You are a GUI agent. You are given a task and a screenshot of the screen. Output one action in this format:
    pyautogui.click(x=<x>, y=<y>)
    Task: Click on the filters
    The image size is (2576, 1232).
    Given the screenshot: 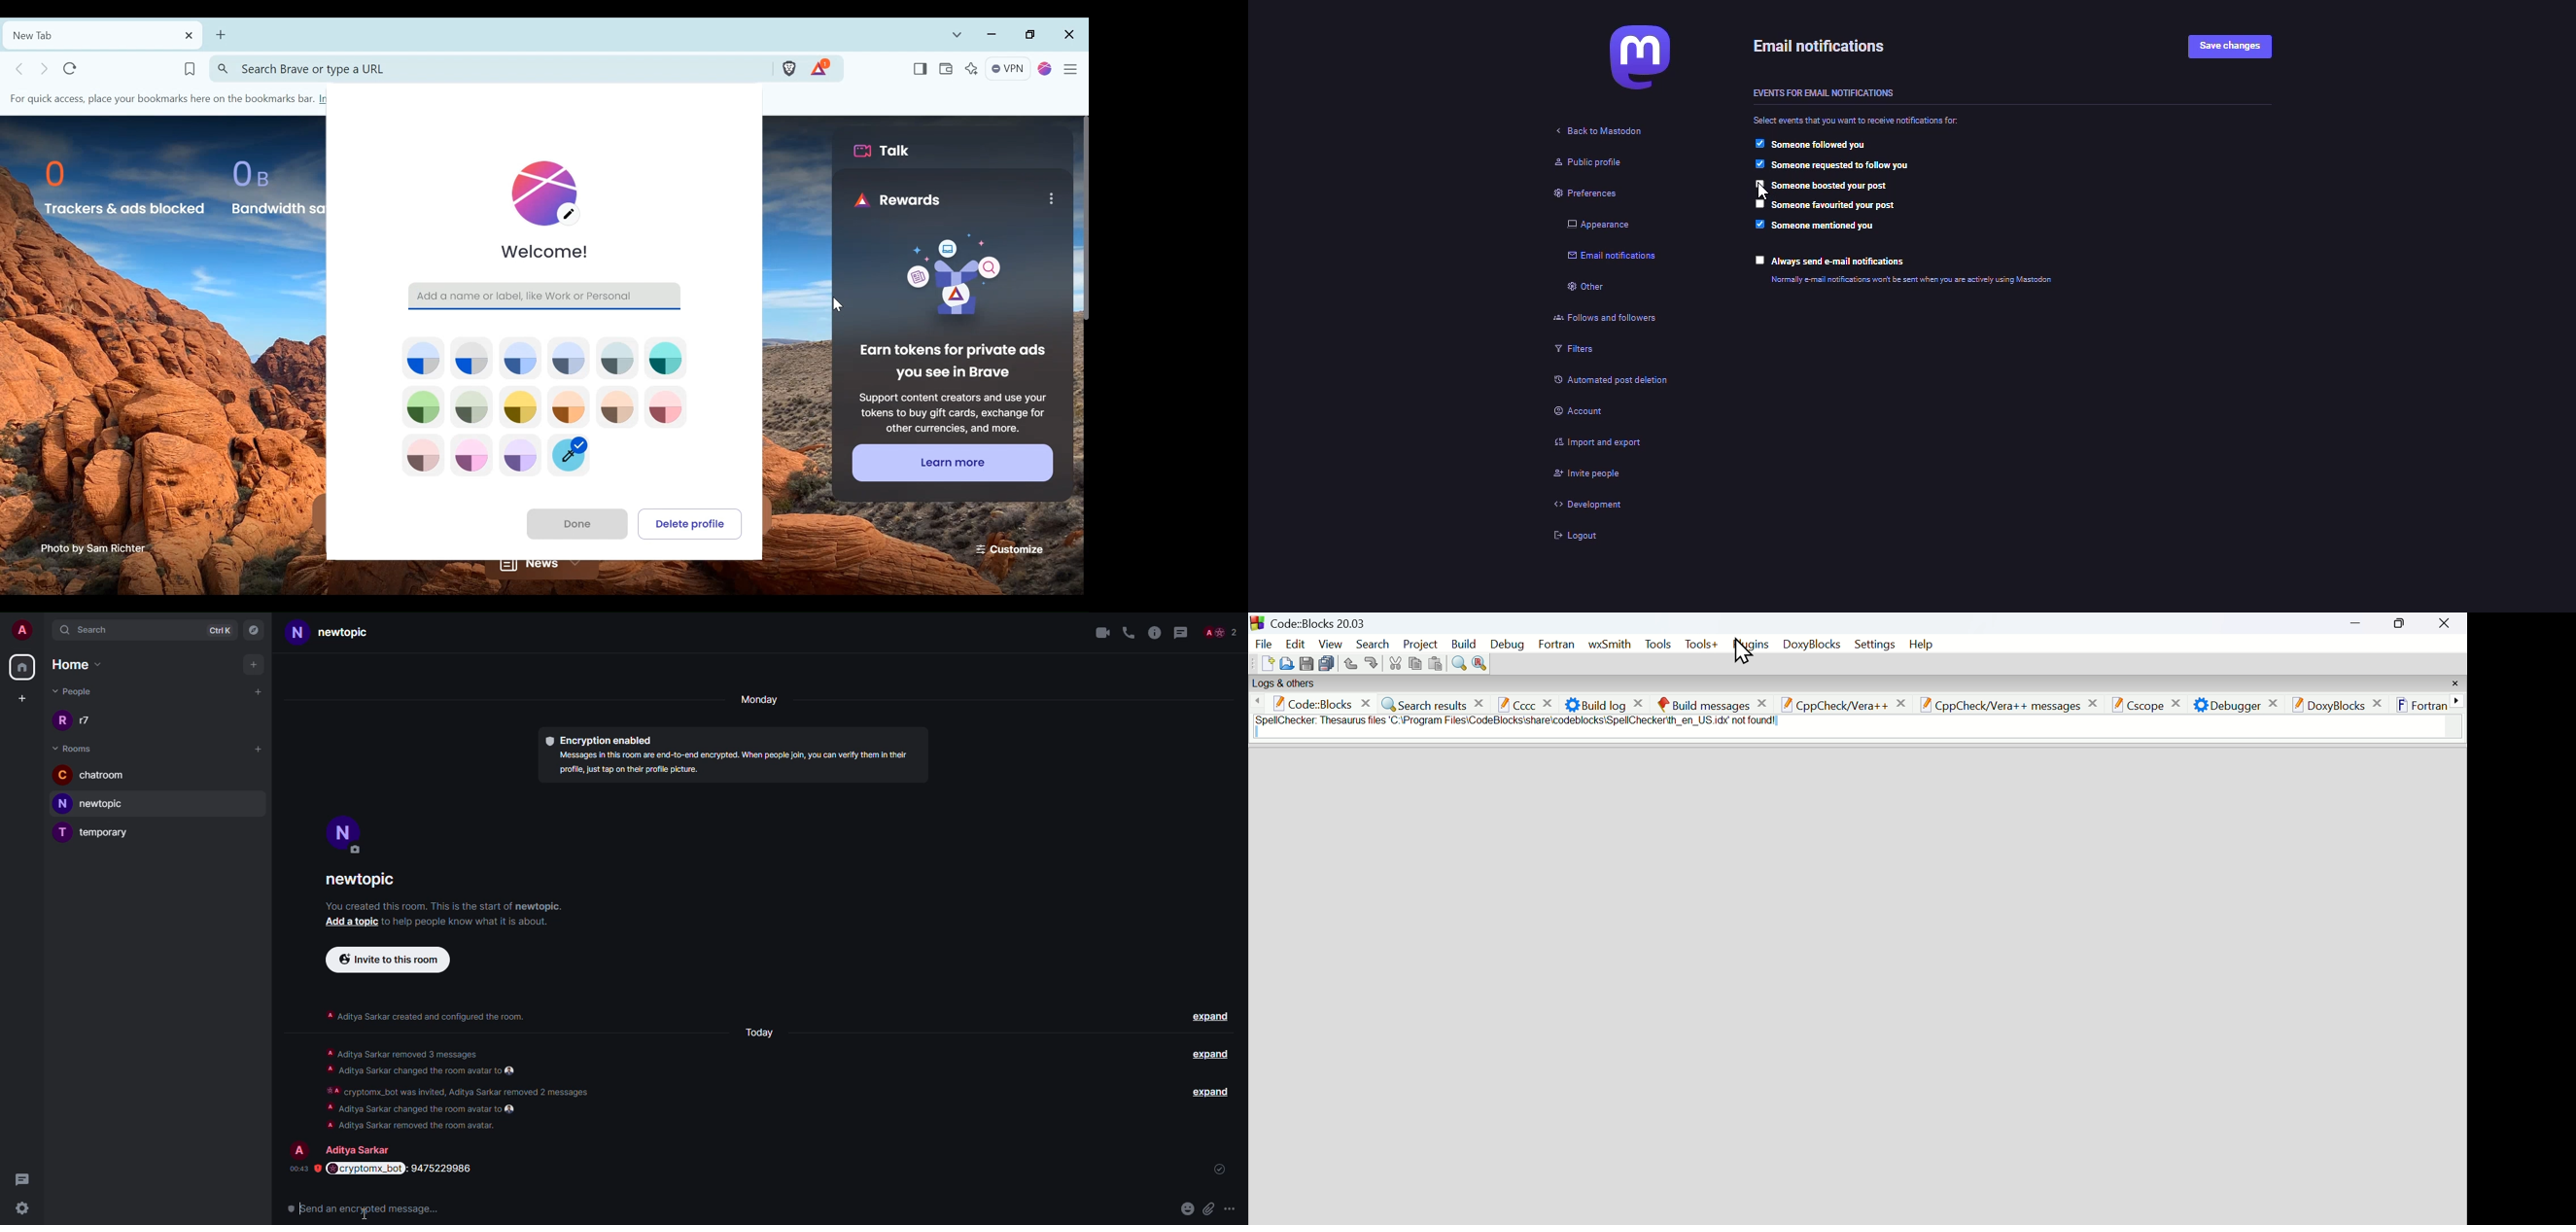 What is the action you would take?
    pyautogui.click(x=1565, y=351)
    